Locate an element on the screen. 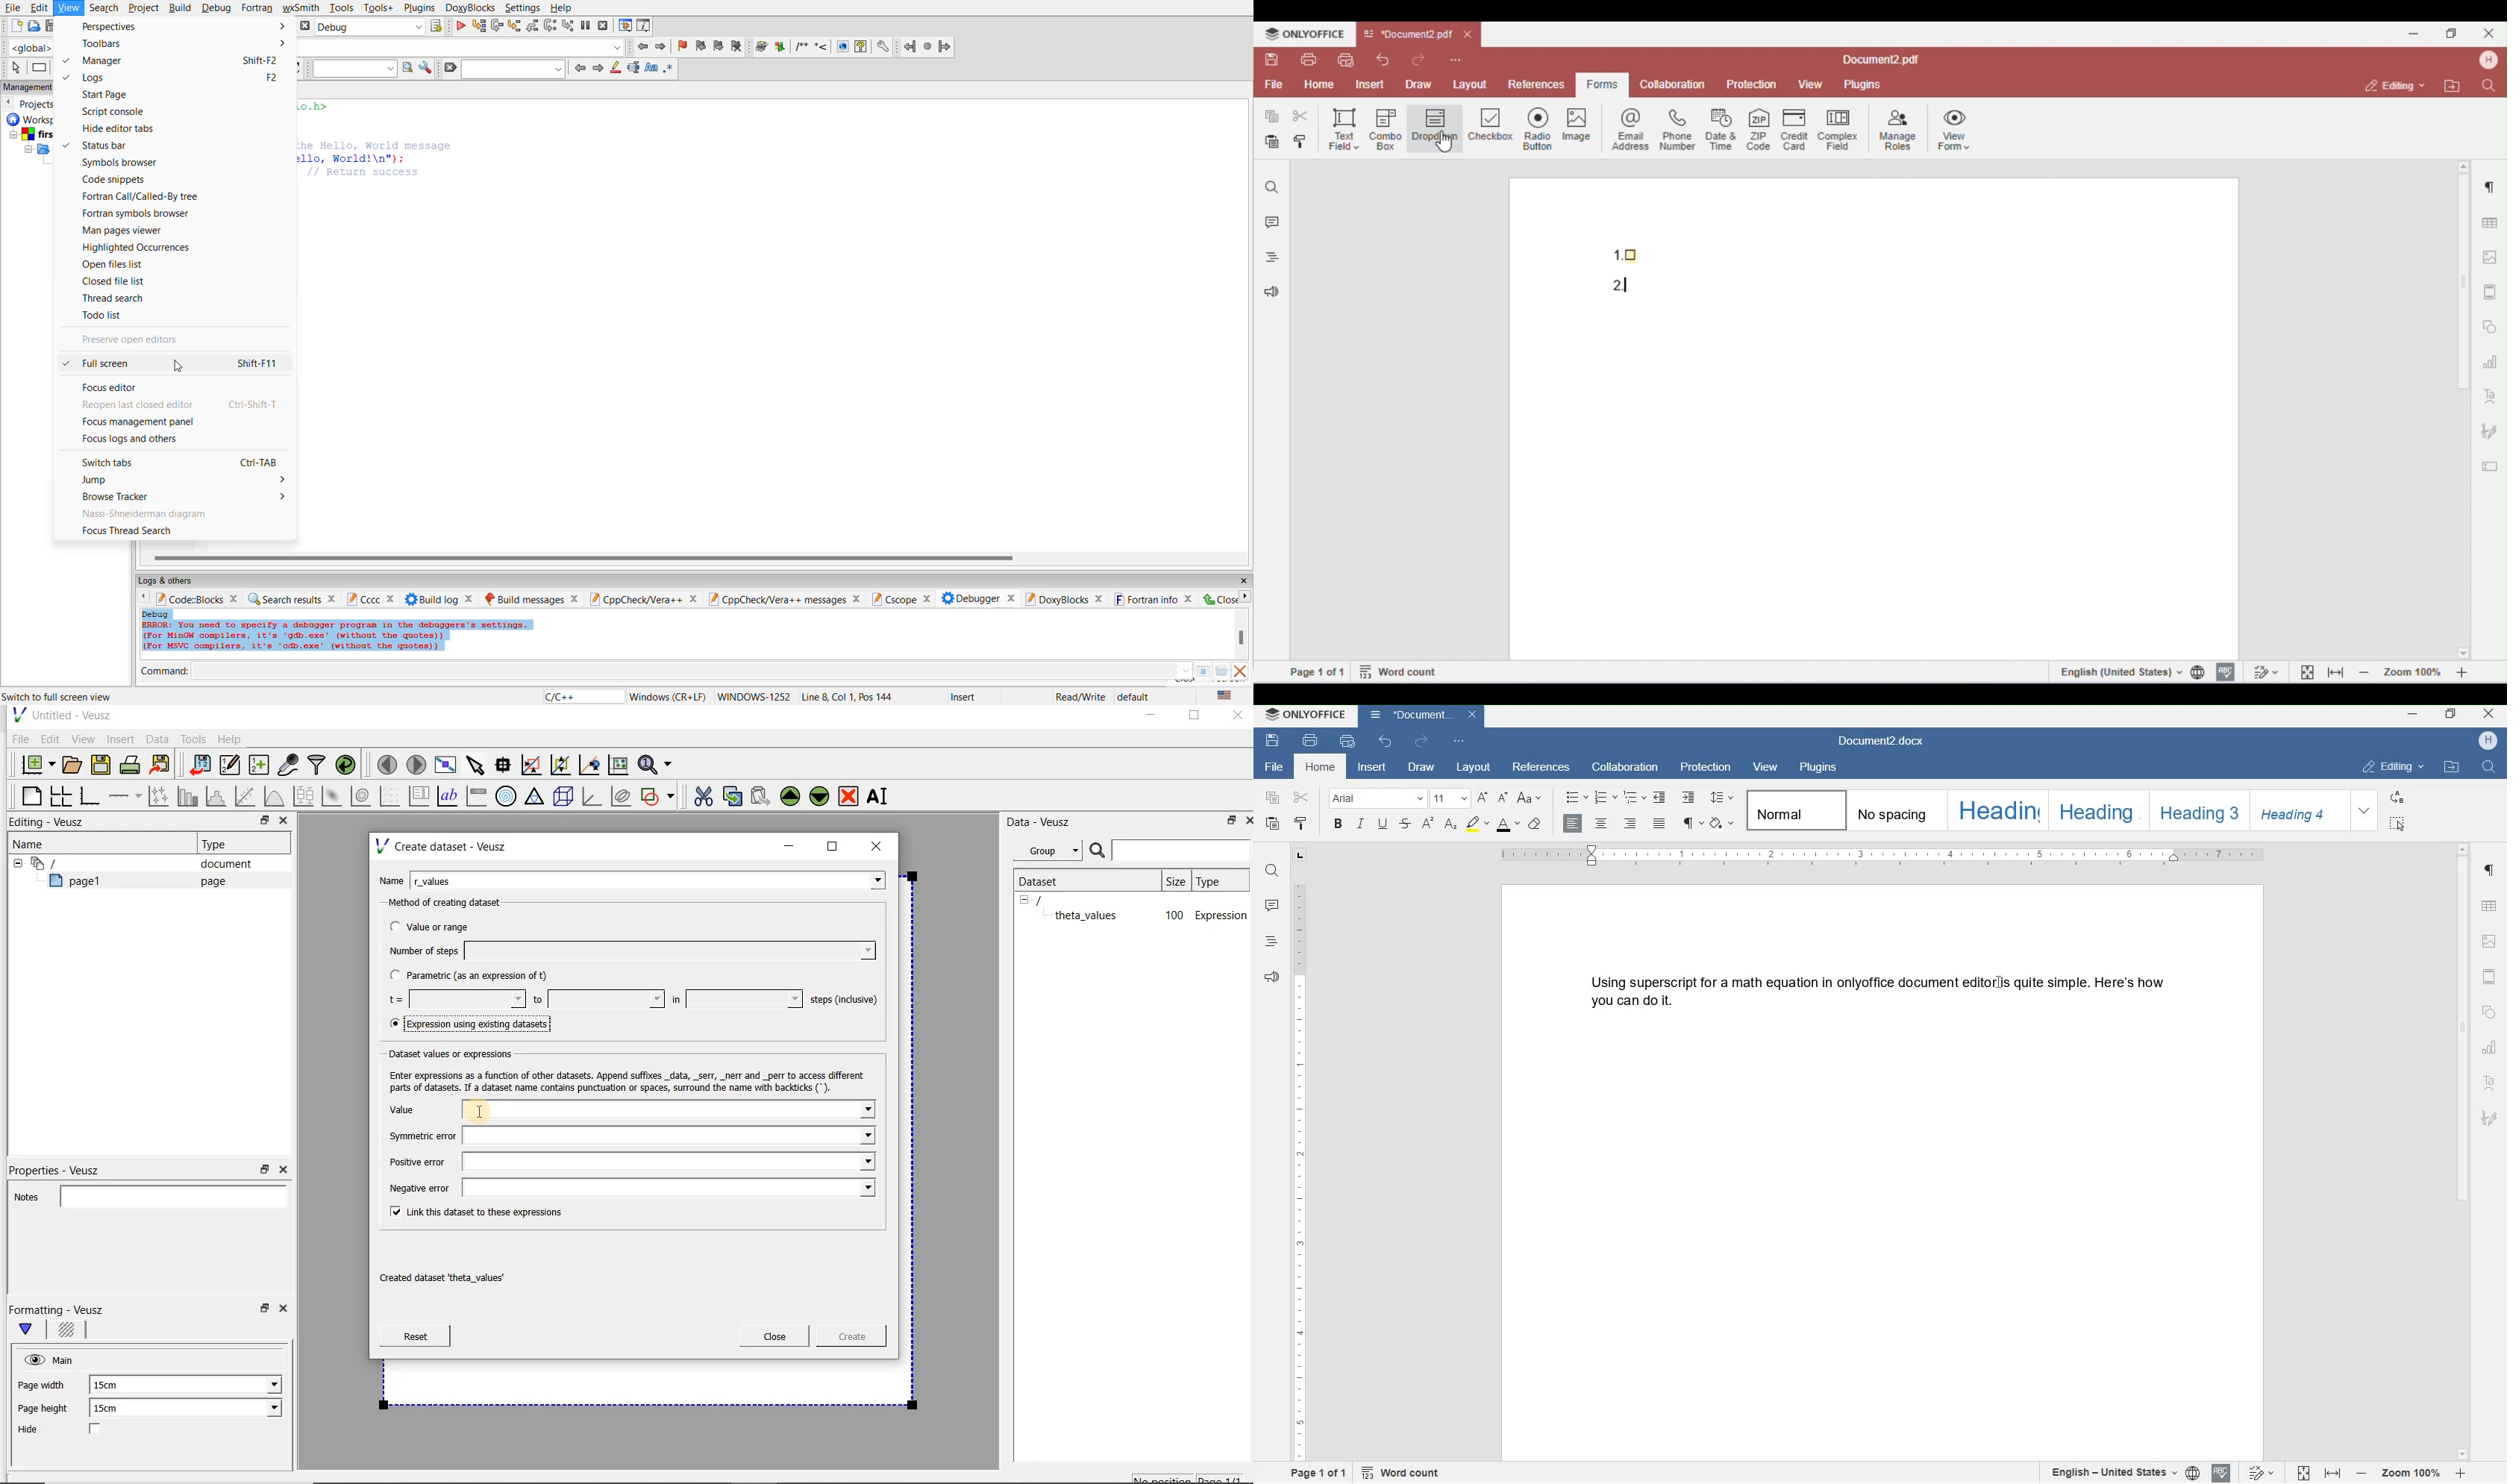  page is located at coordinates (210, 881).